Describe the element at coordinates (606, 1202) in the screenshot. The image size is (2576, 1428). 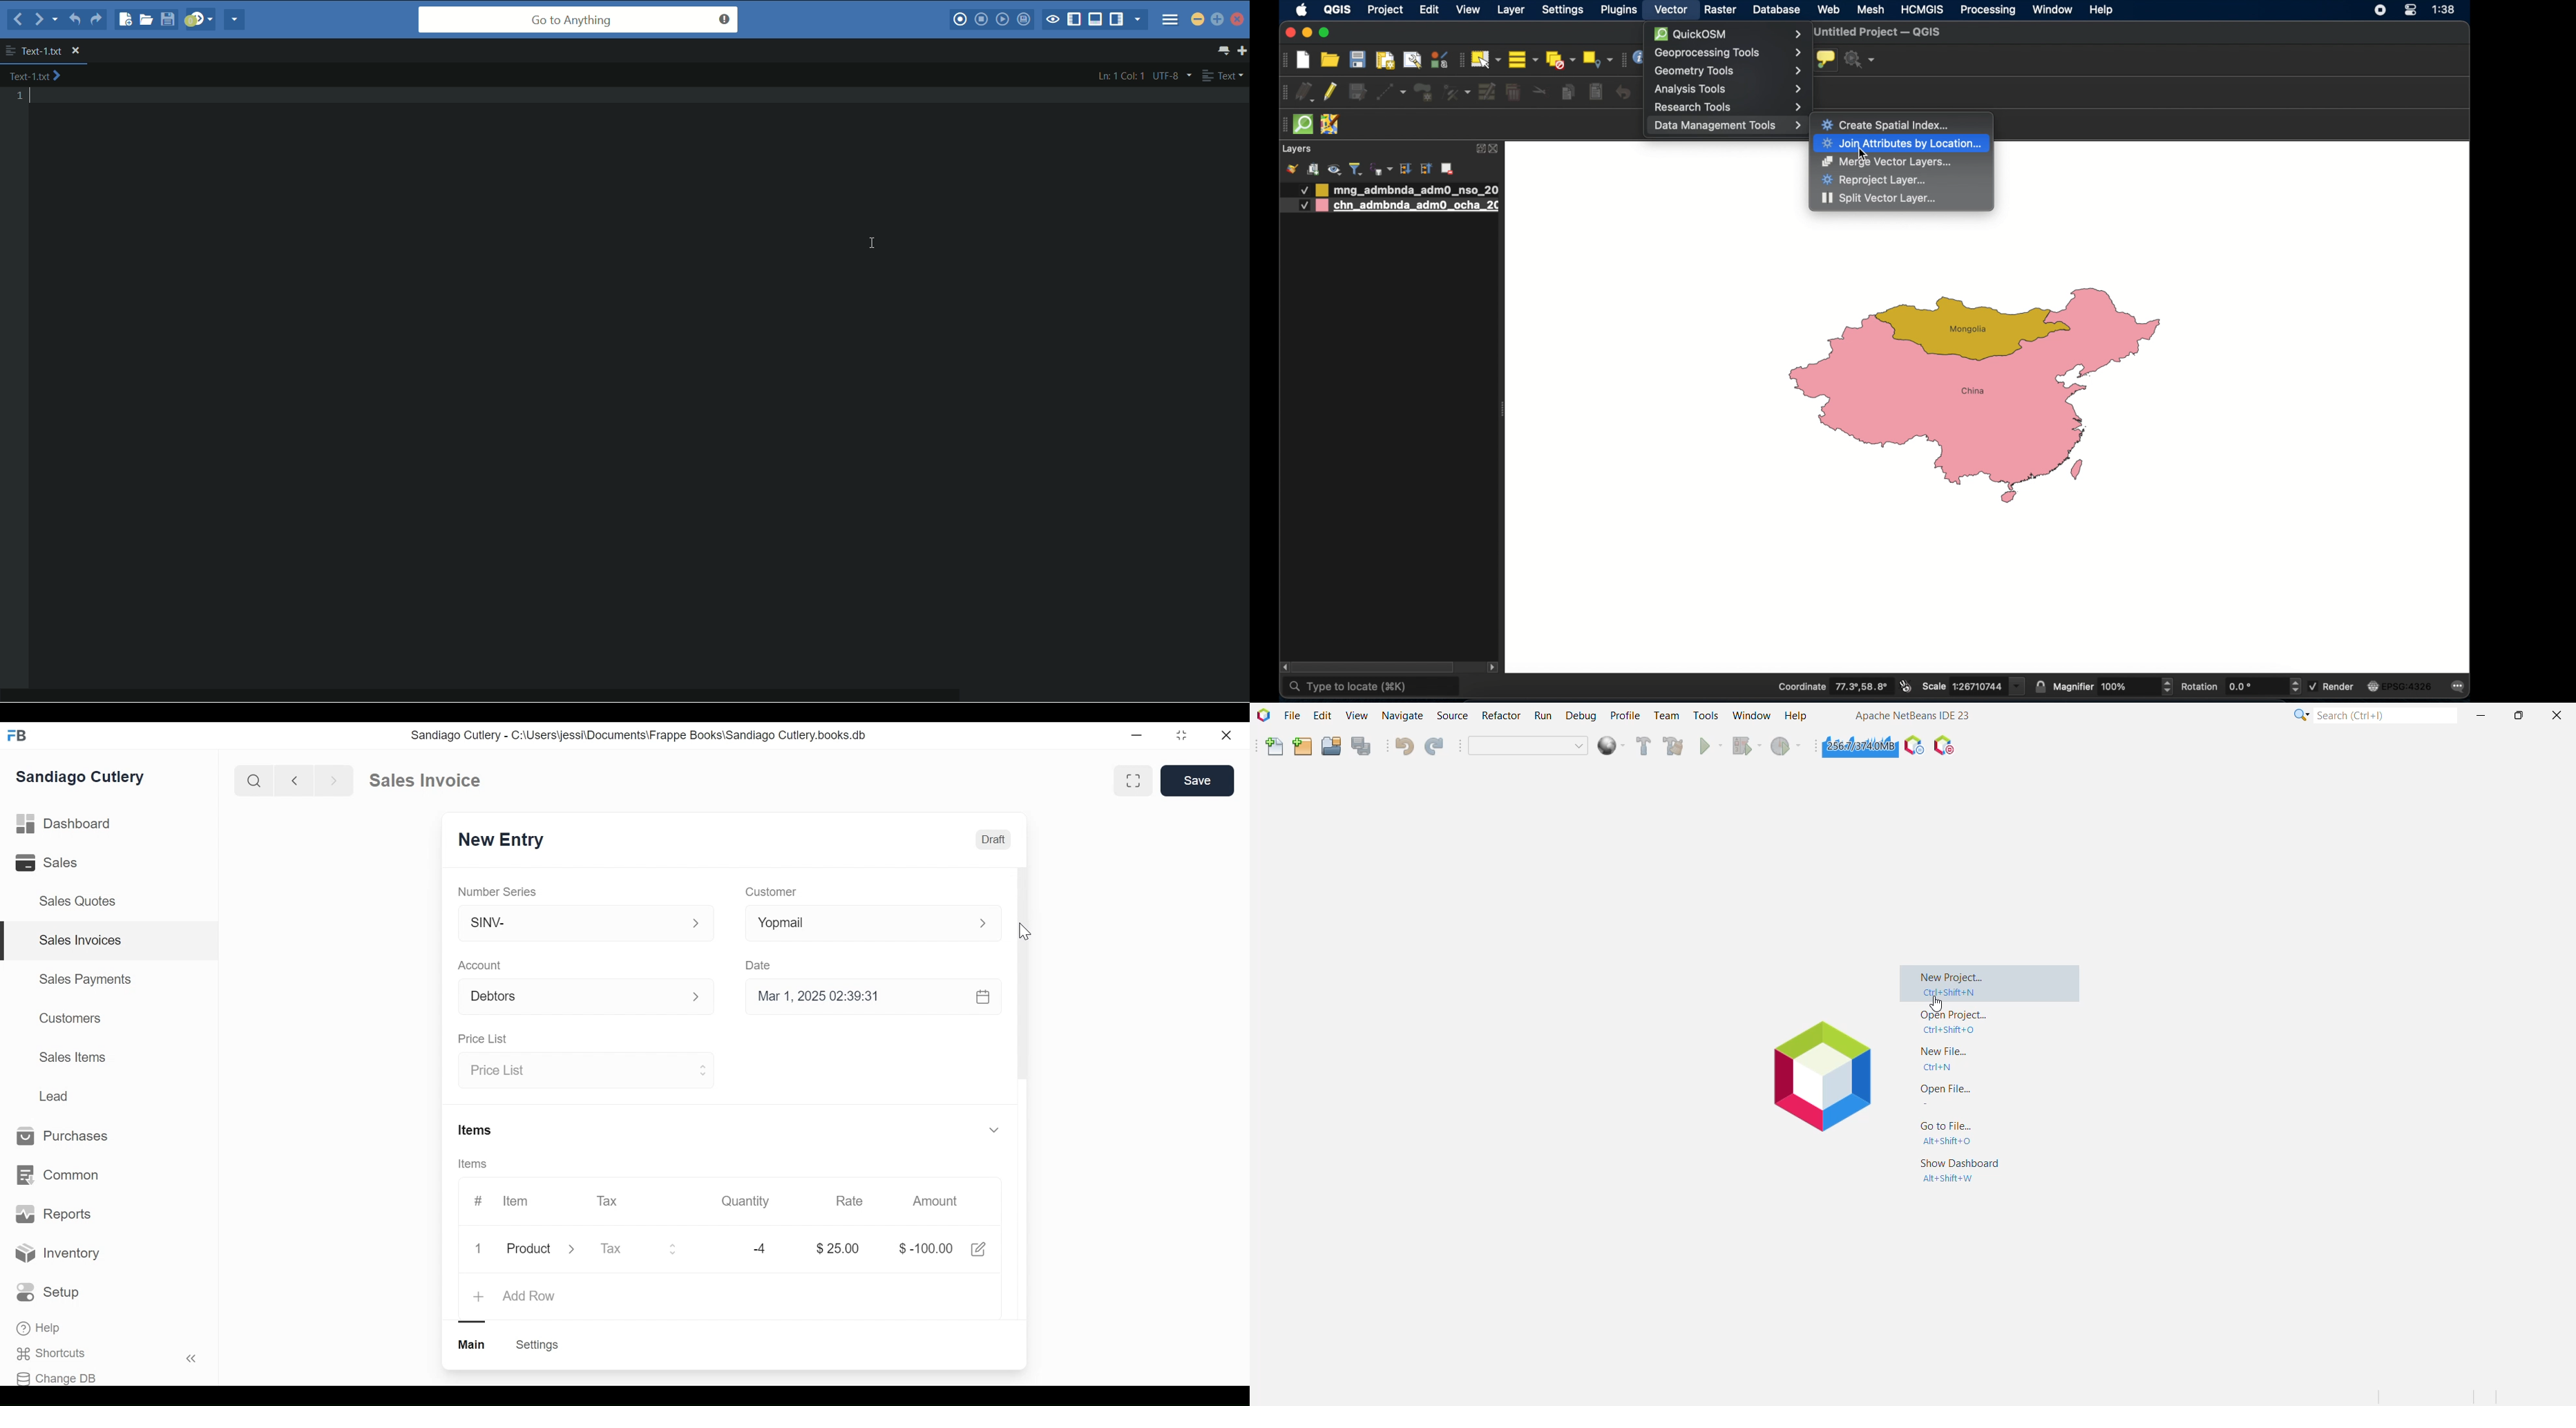
I see `Tax` at that location.